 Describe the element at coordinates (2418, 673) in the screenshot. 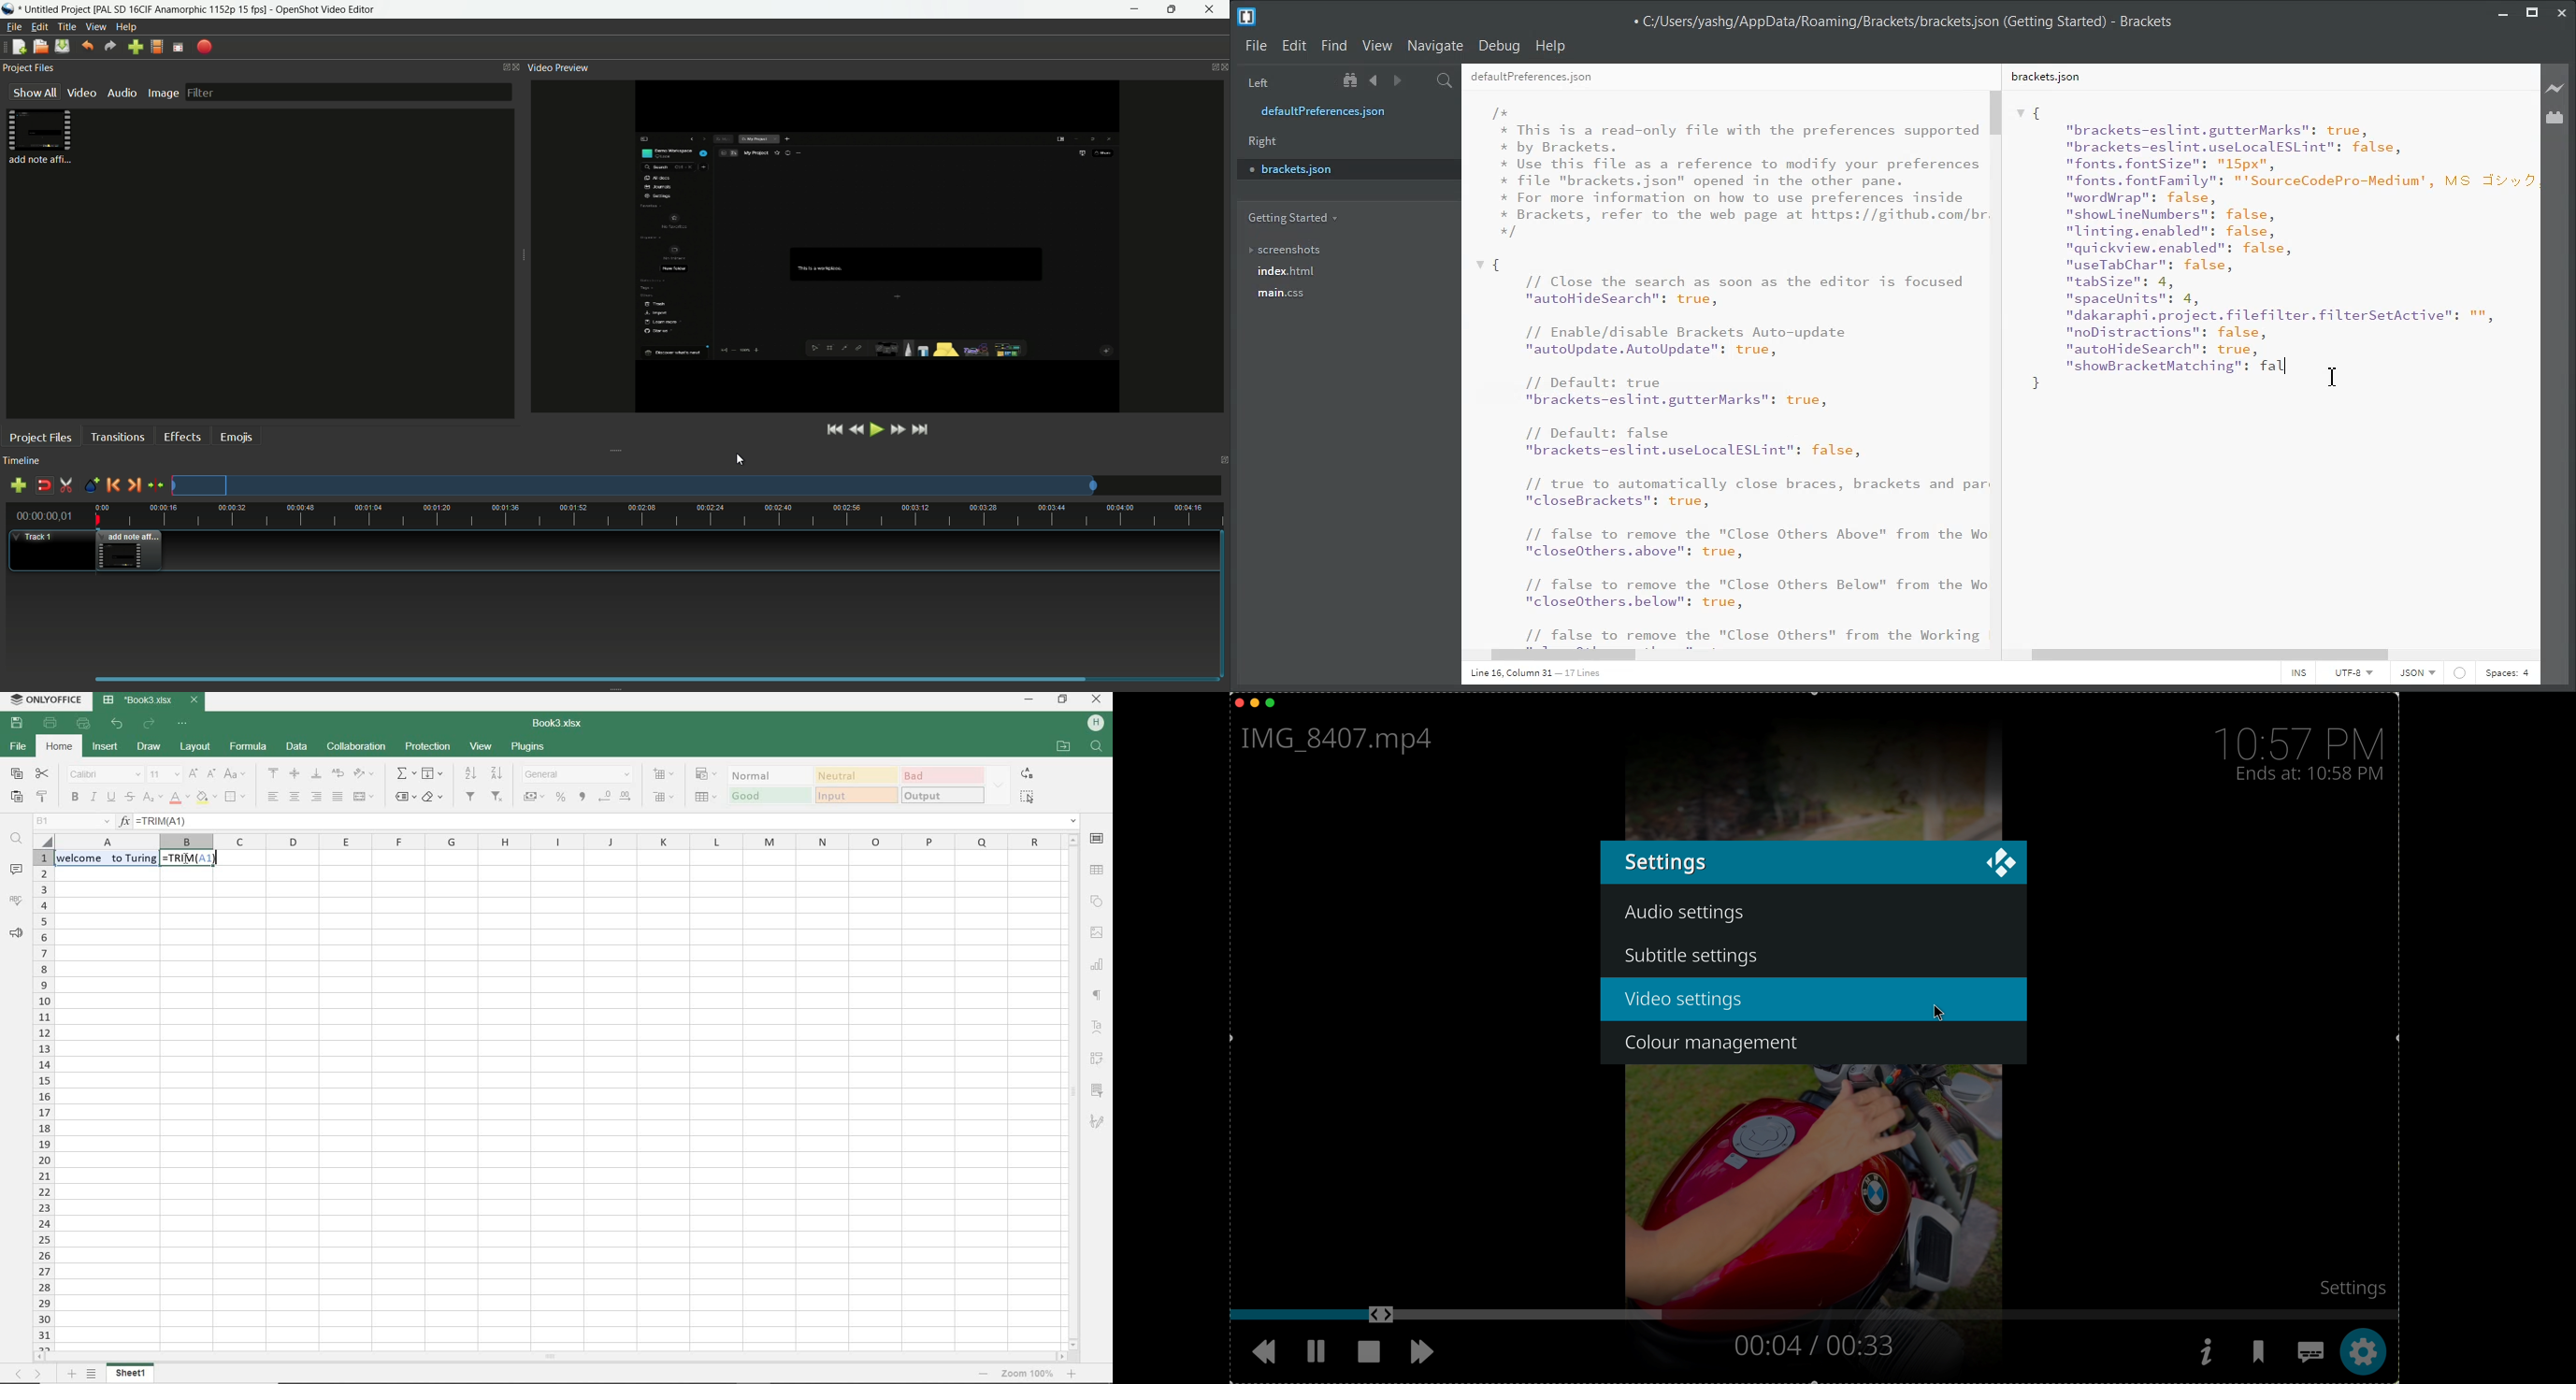

I see `JSON` at that location.